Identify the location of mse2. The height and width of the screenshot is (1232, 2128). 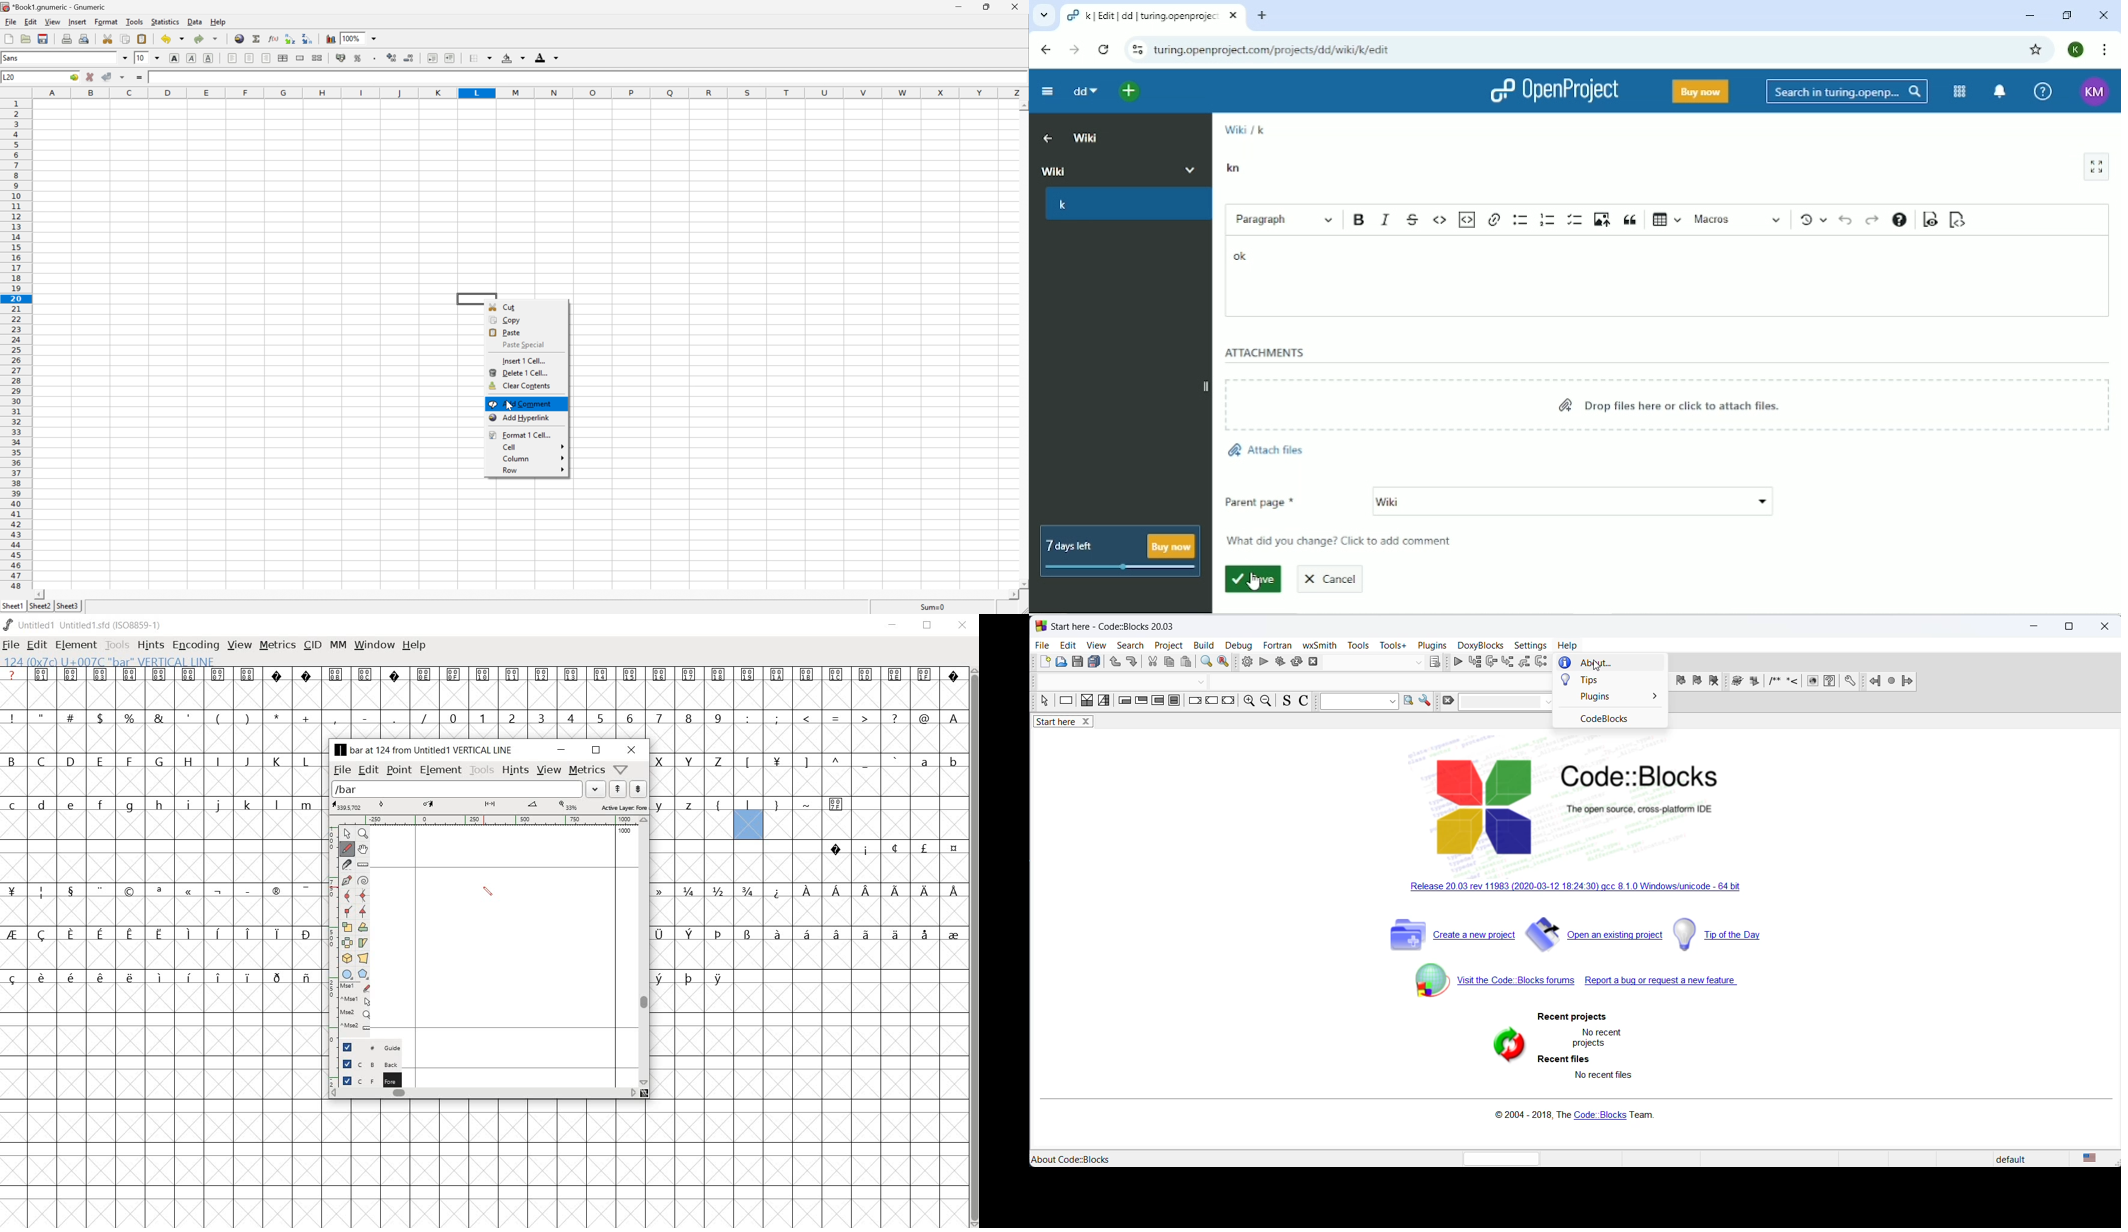
(350, 1014).